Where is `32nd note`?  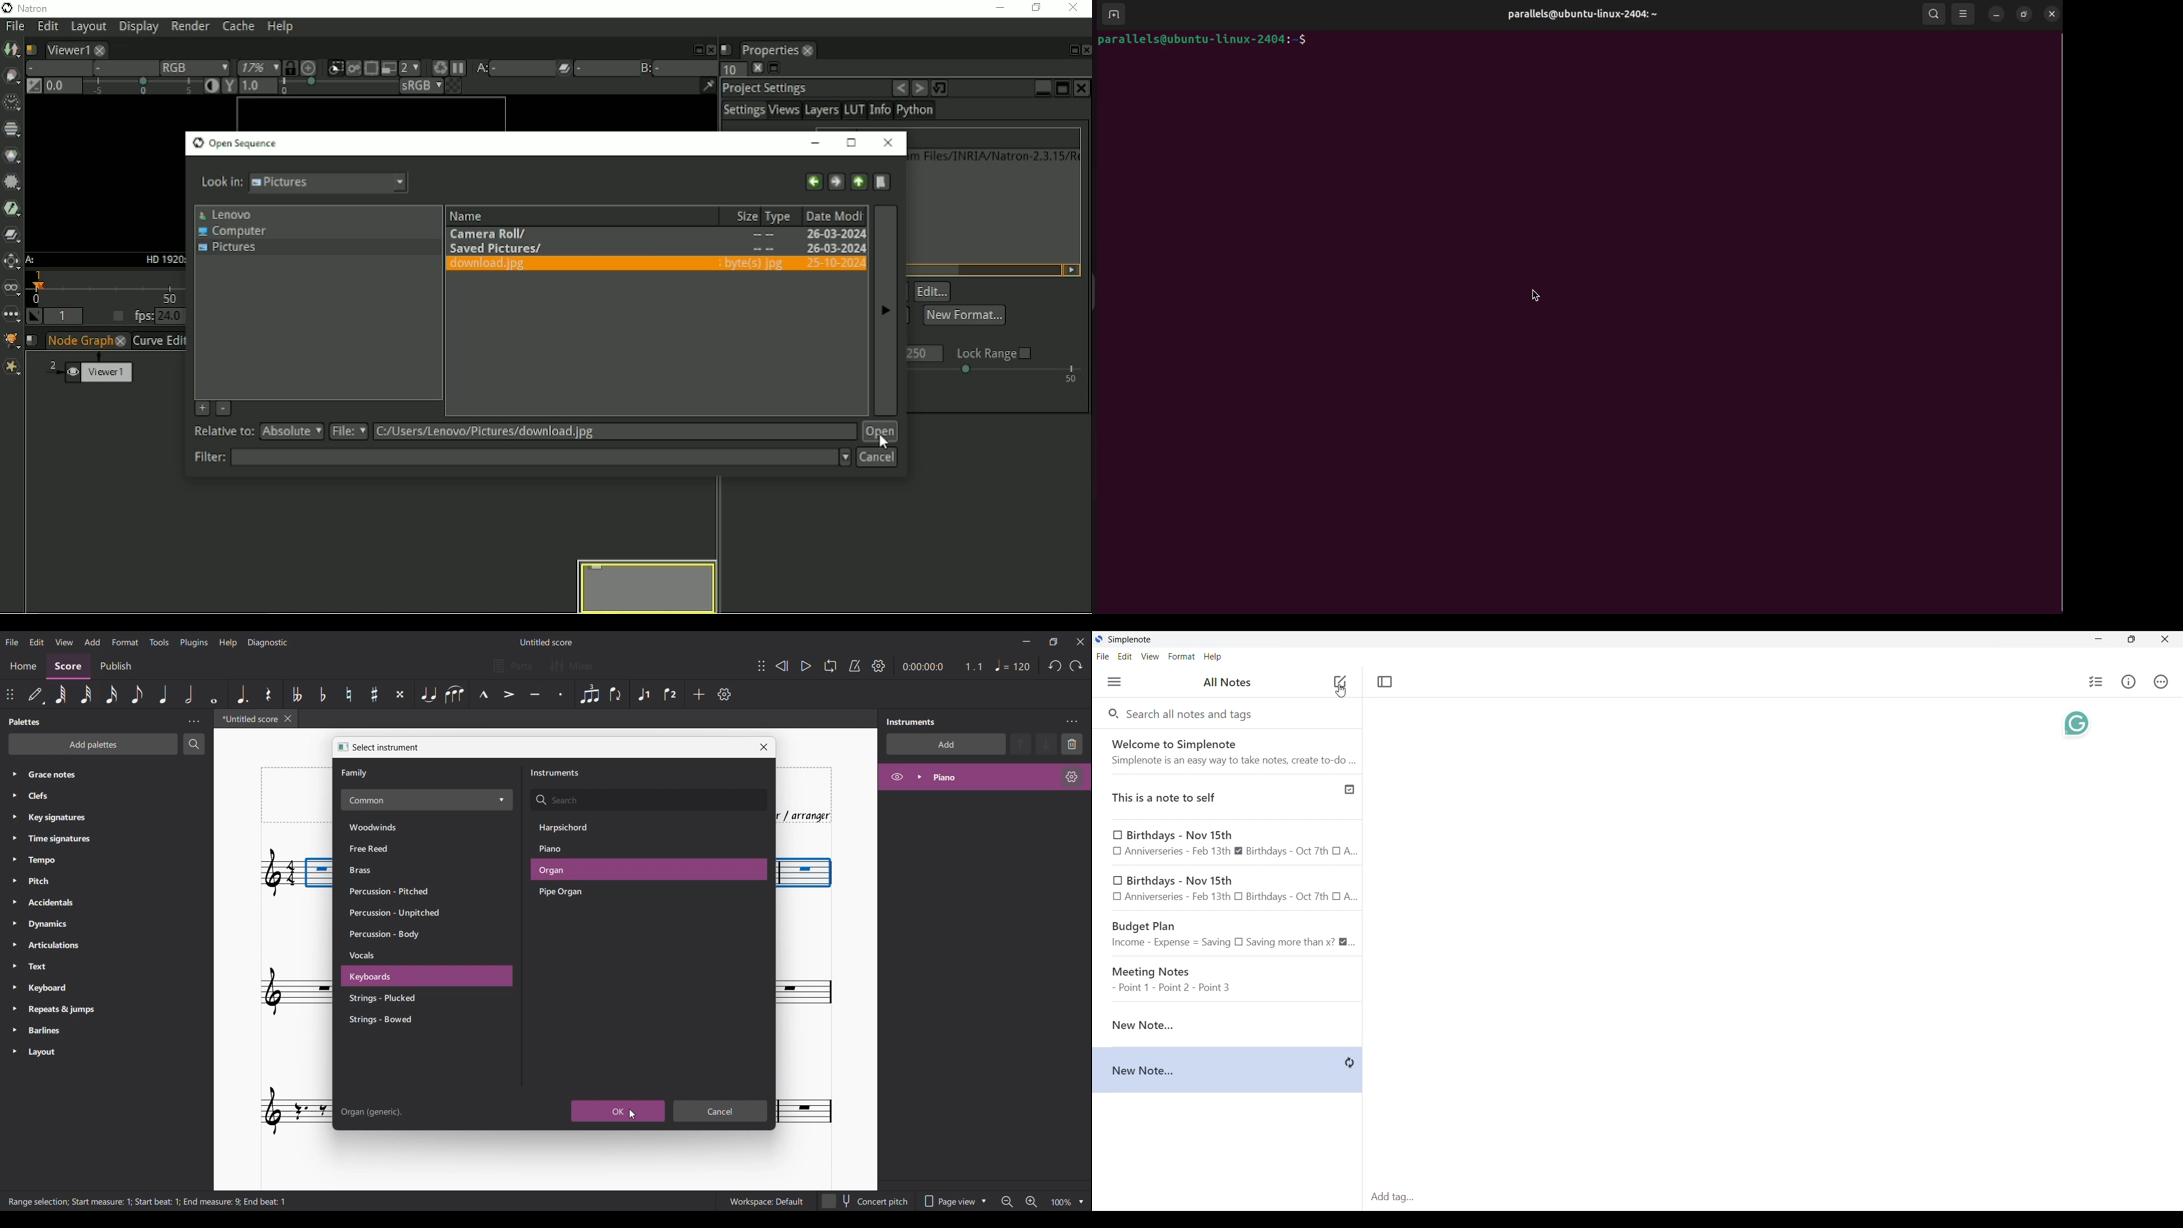 32nd note is located at coordinates (85, 694).